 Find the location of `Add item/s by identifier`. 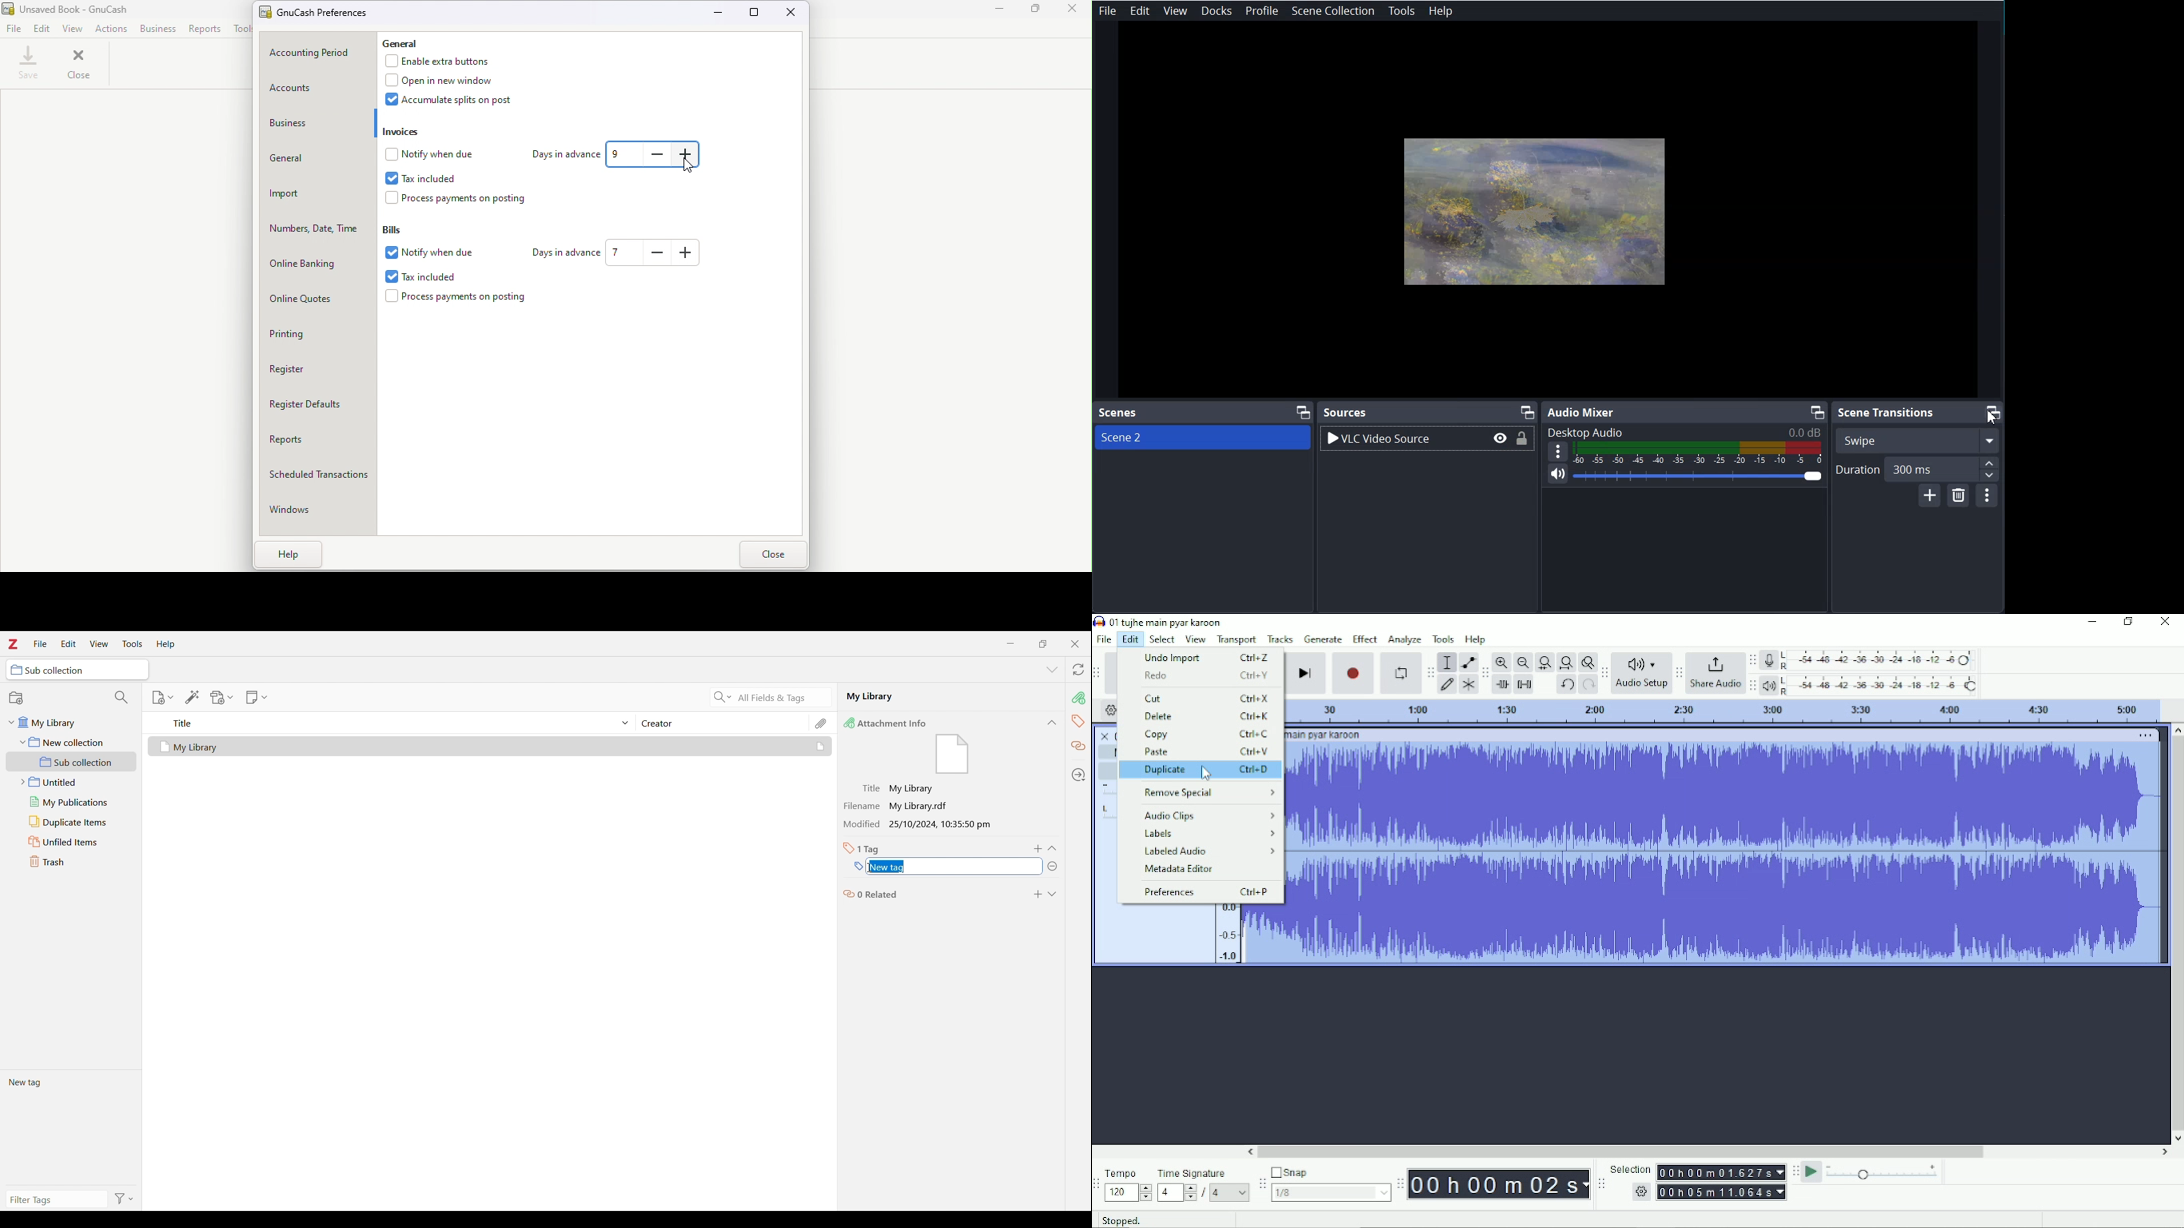

Add item/s by identifier is located at coordinates (193, 697).